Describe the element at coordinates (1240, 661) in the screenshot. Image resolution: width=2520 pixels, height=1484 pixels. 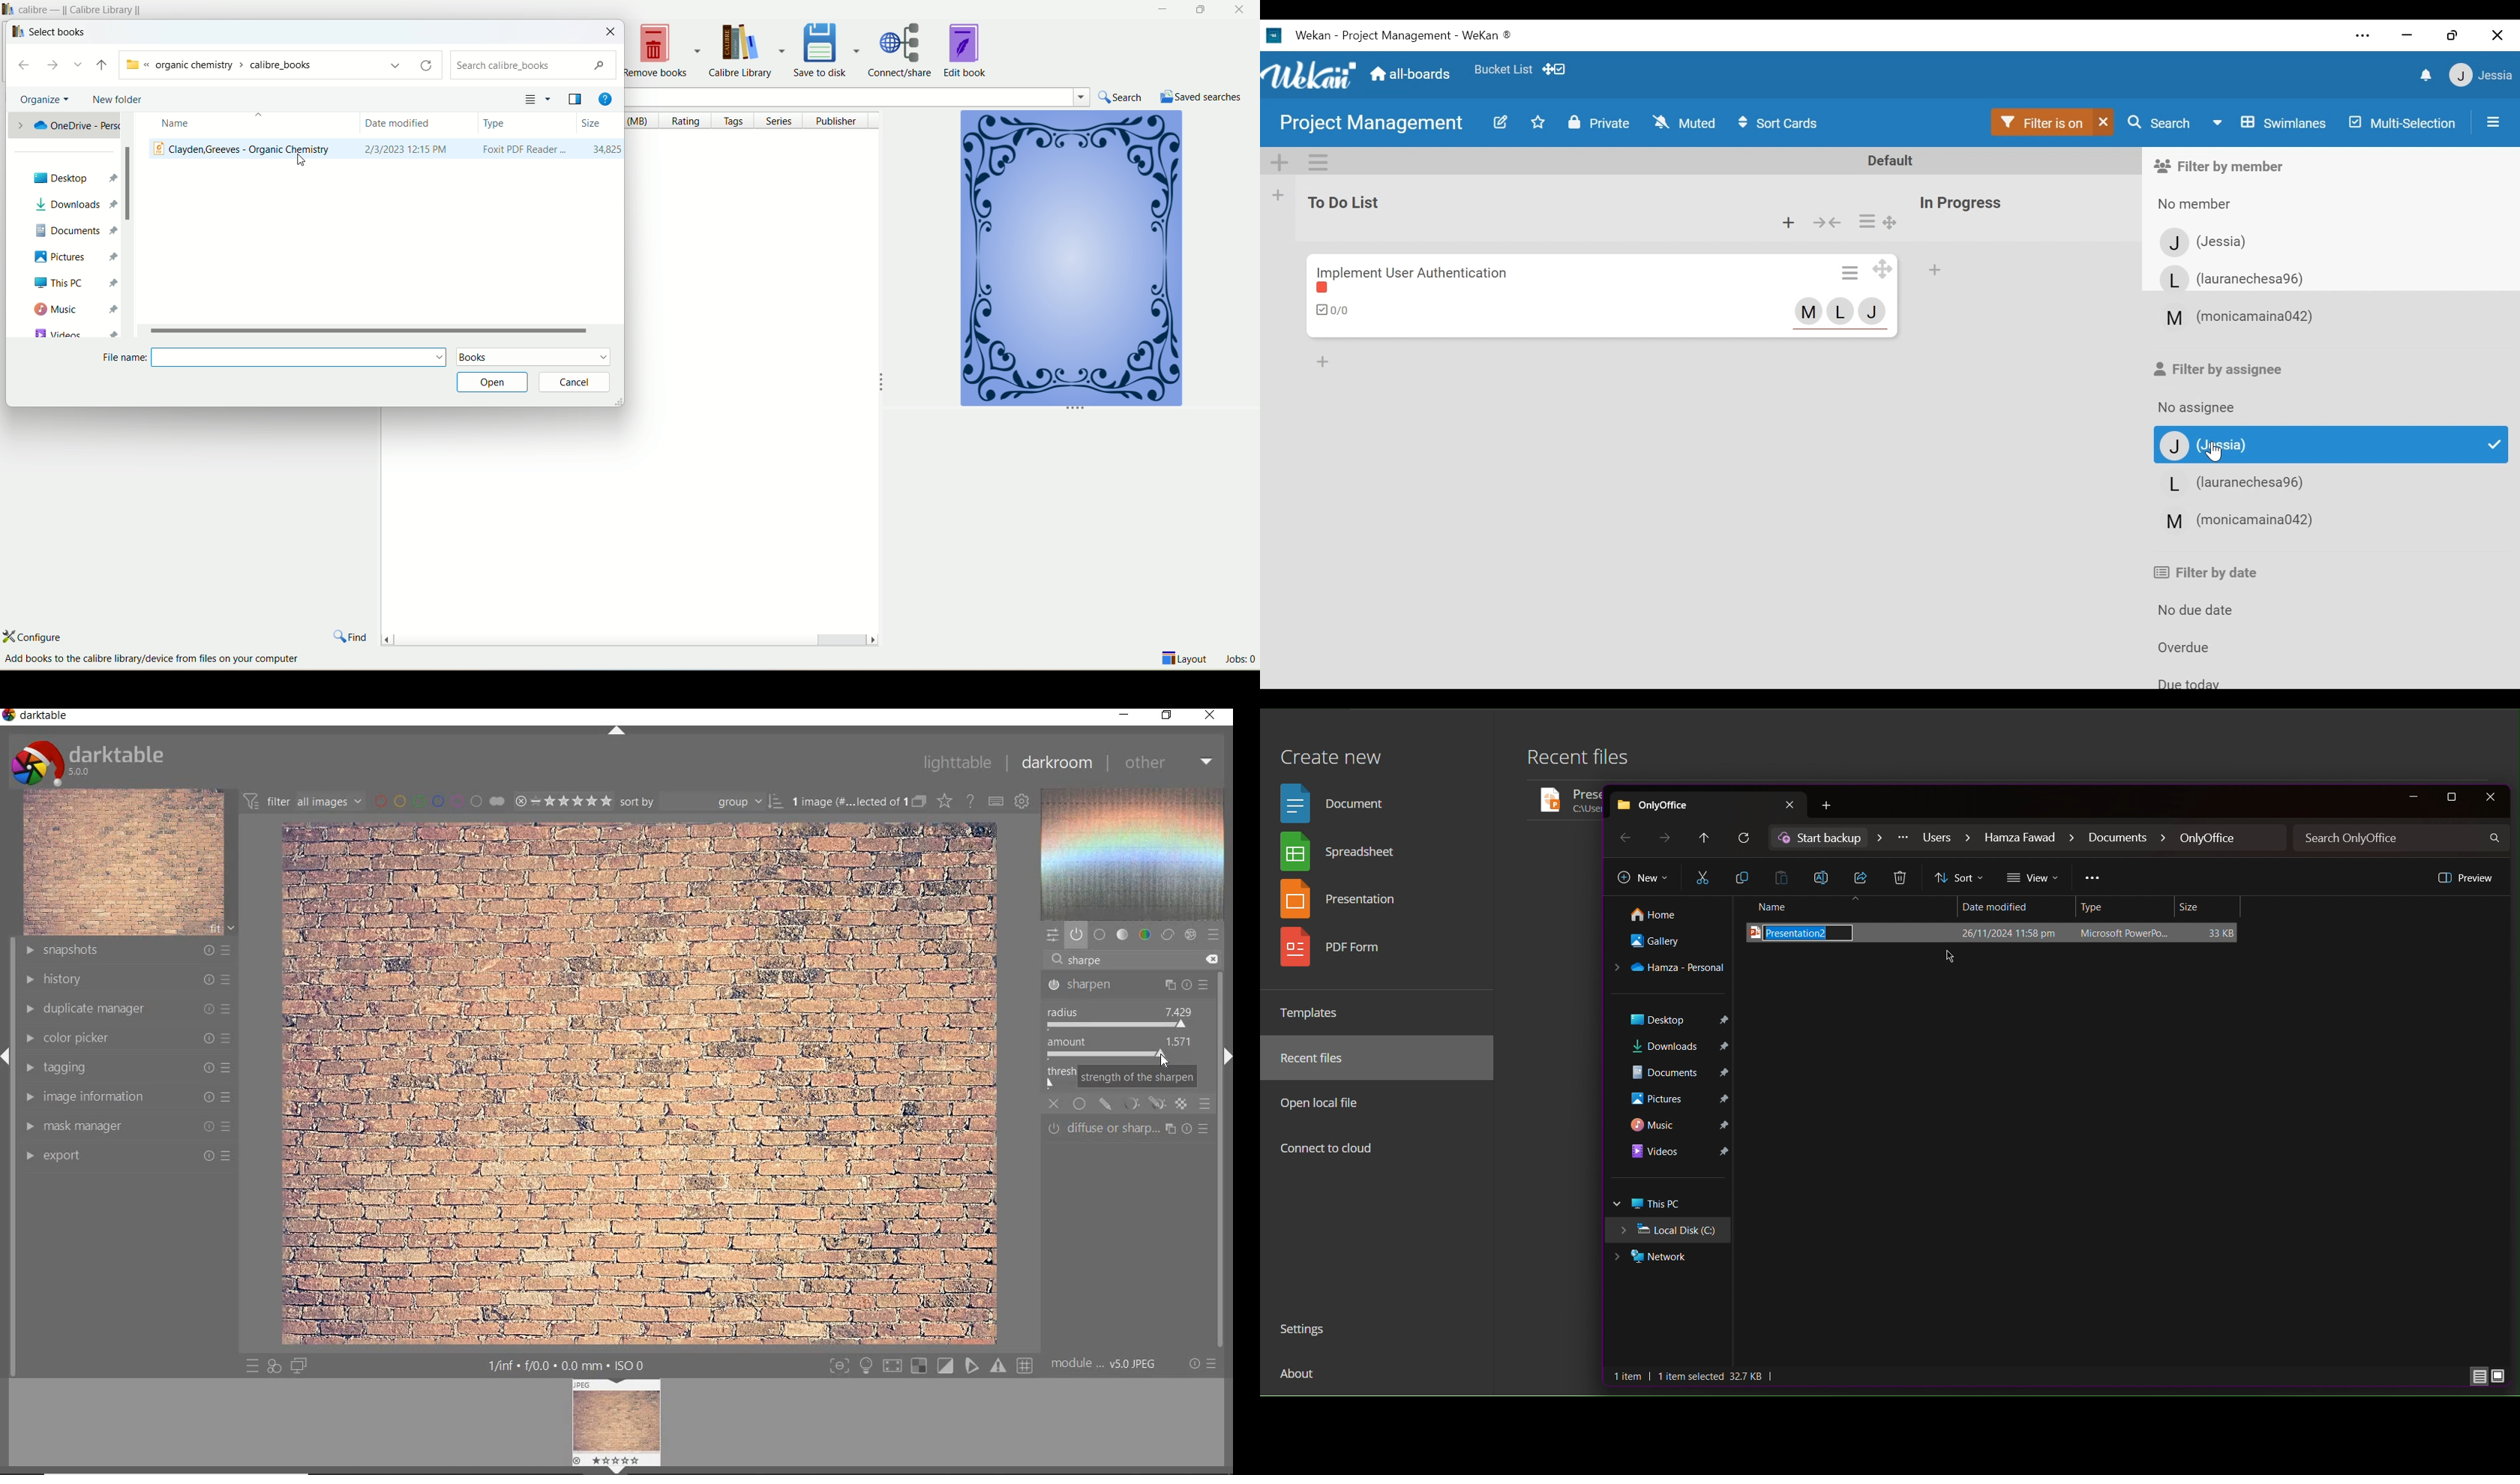
I see `jobs` at that location.